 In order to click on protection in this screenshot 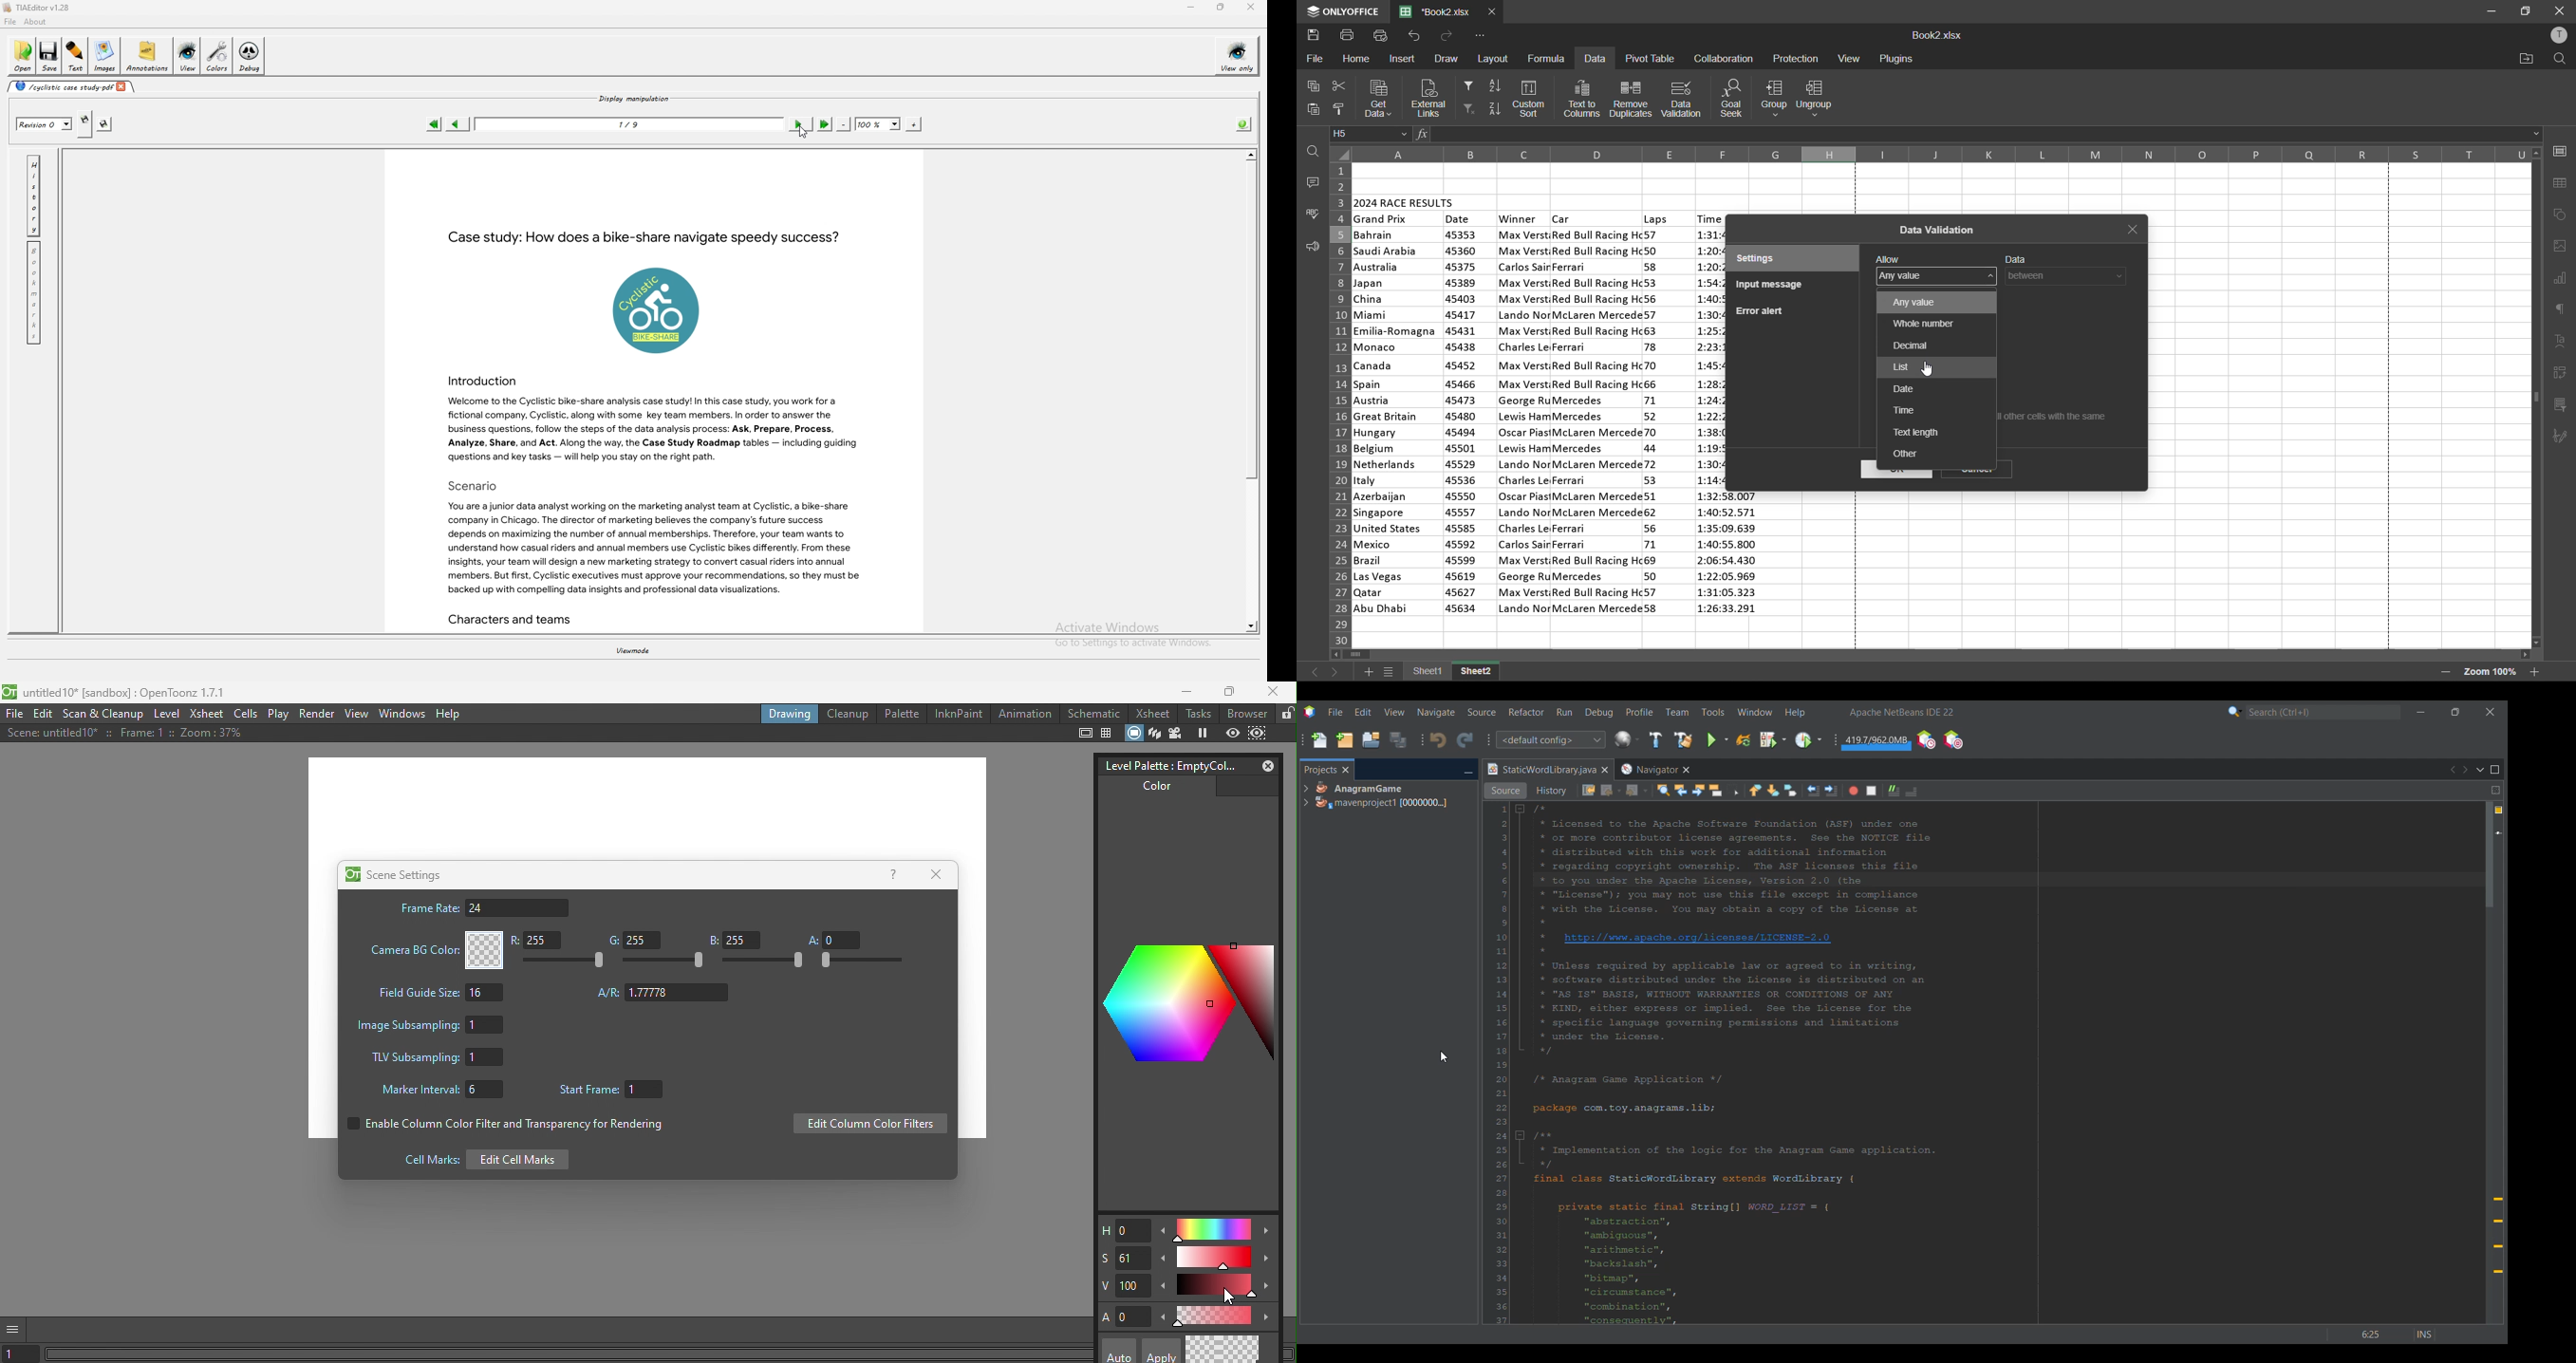, I will do `click(1797, 59)`.